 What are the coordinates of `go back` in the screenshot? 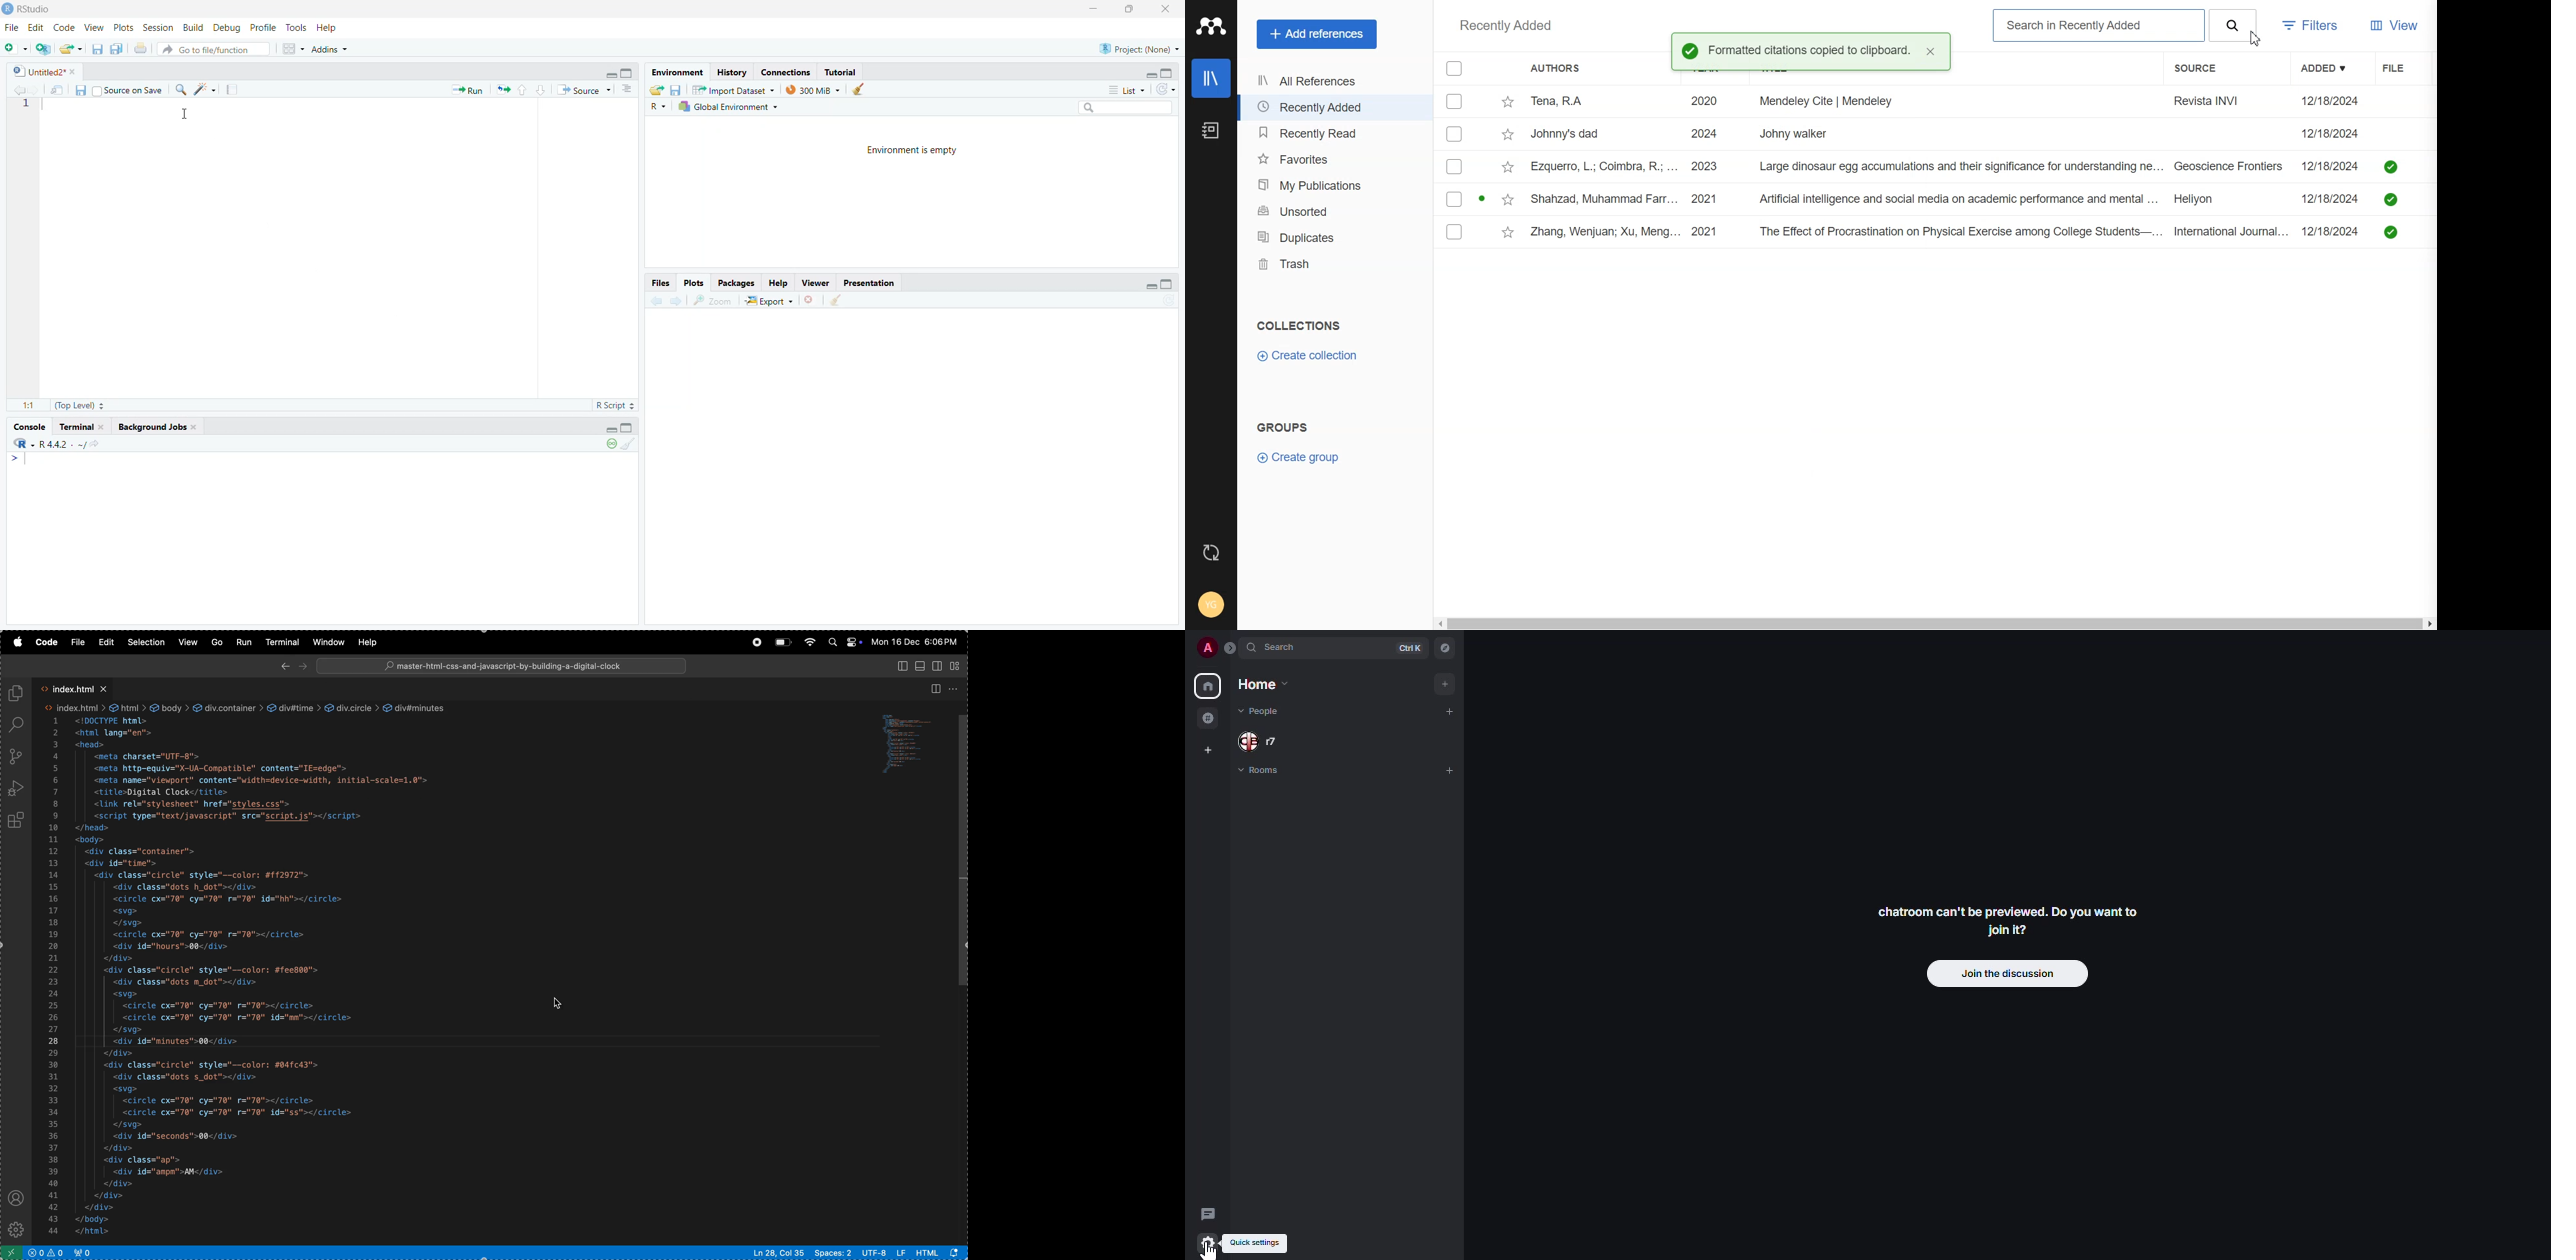 It's located at (653, 301).